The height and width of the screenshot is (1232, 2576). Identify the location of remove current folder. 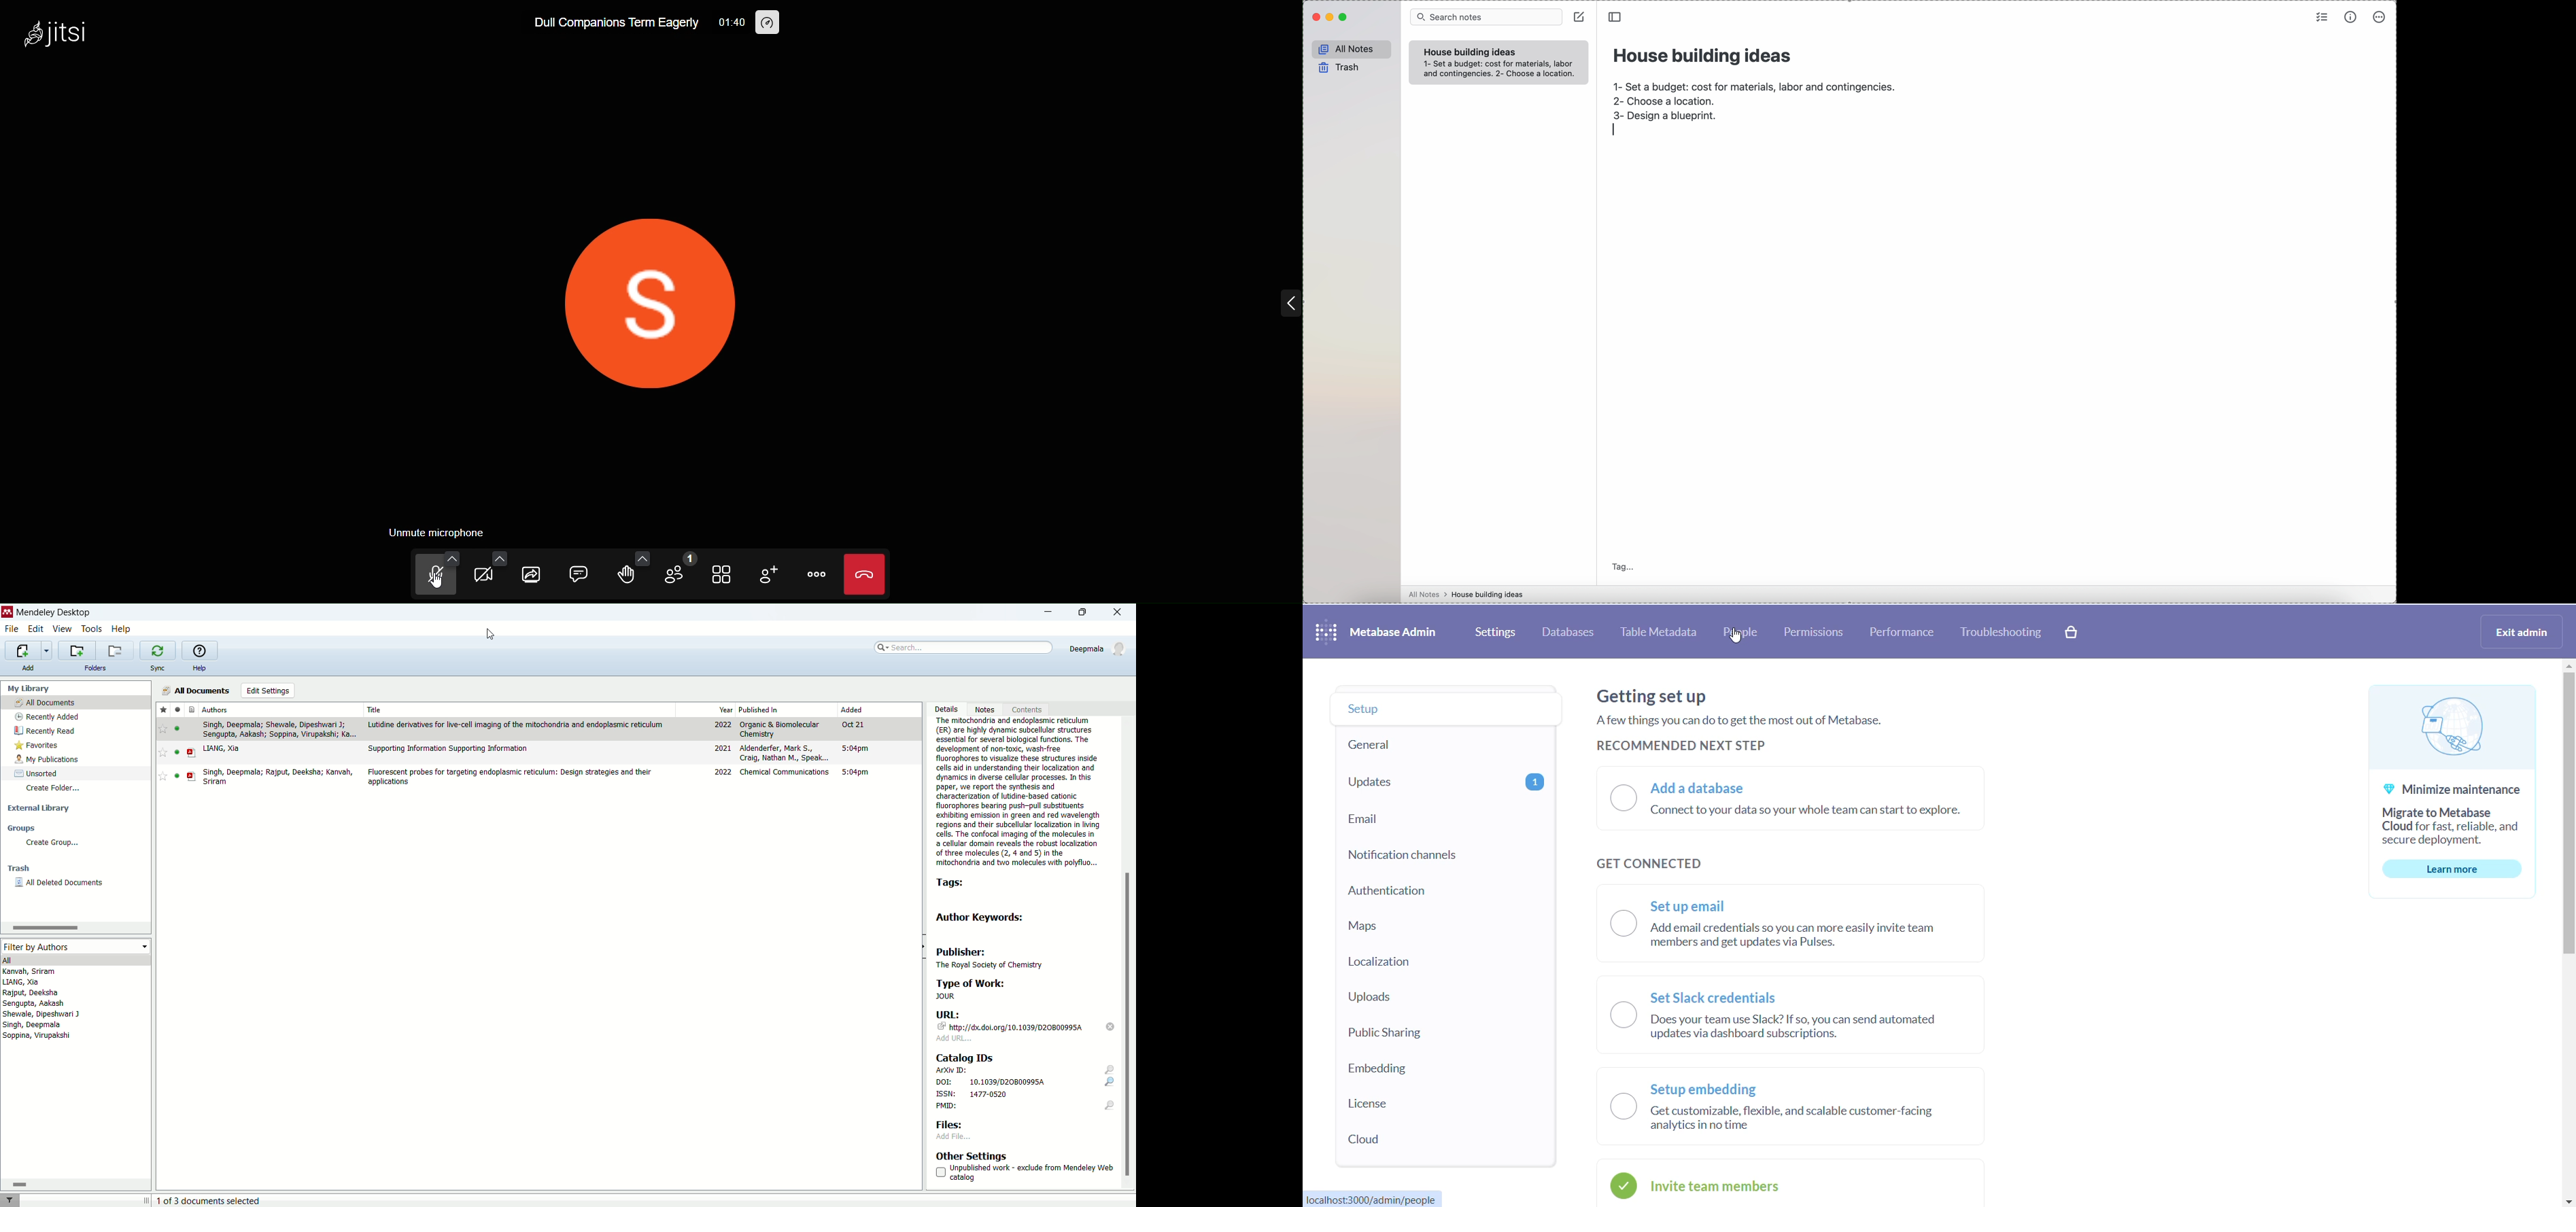
(114, 650).